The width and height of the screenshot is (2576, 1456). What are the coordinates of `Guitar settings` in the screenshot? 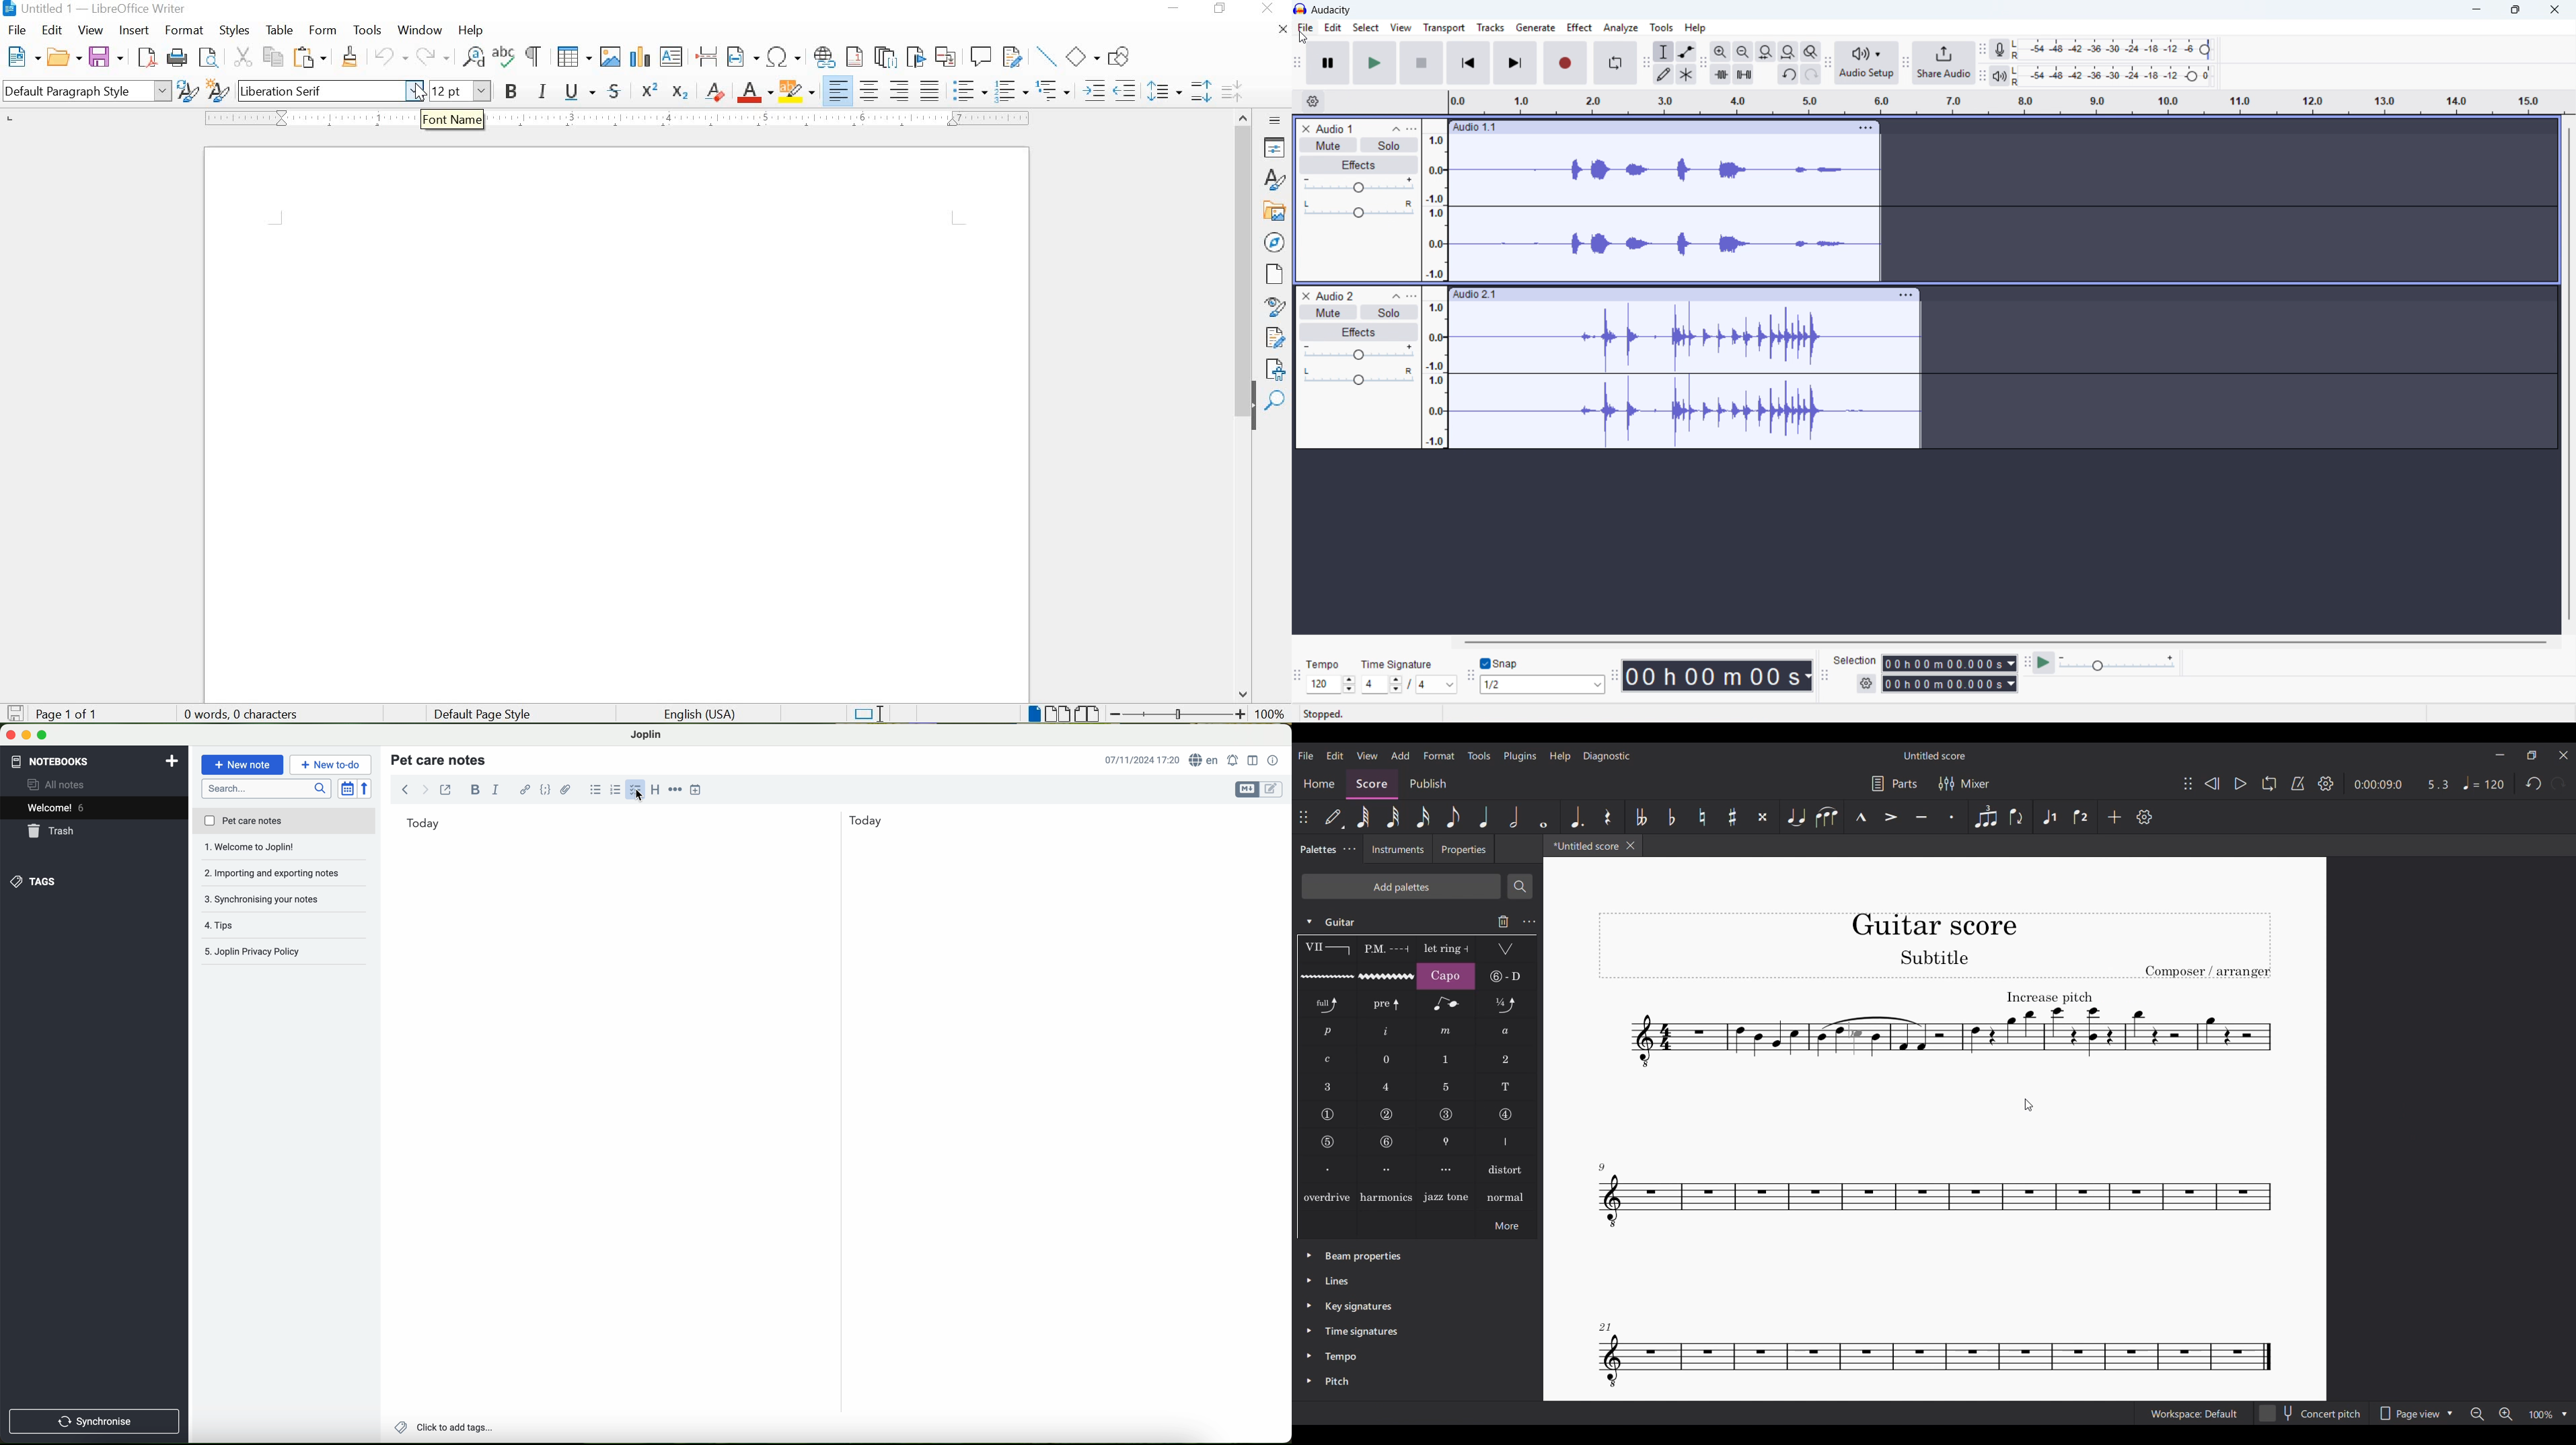 It's located at (1529, 922).